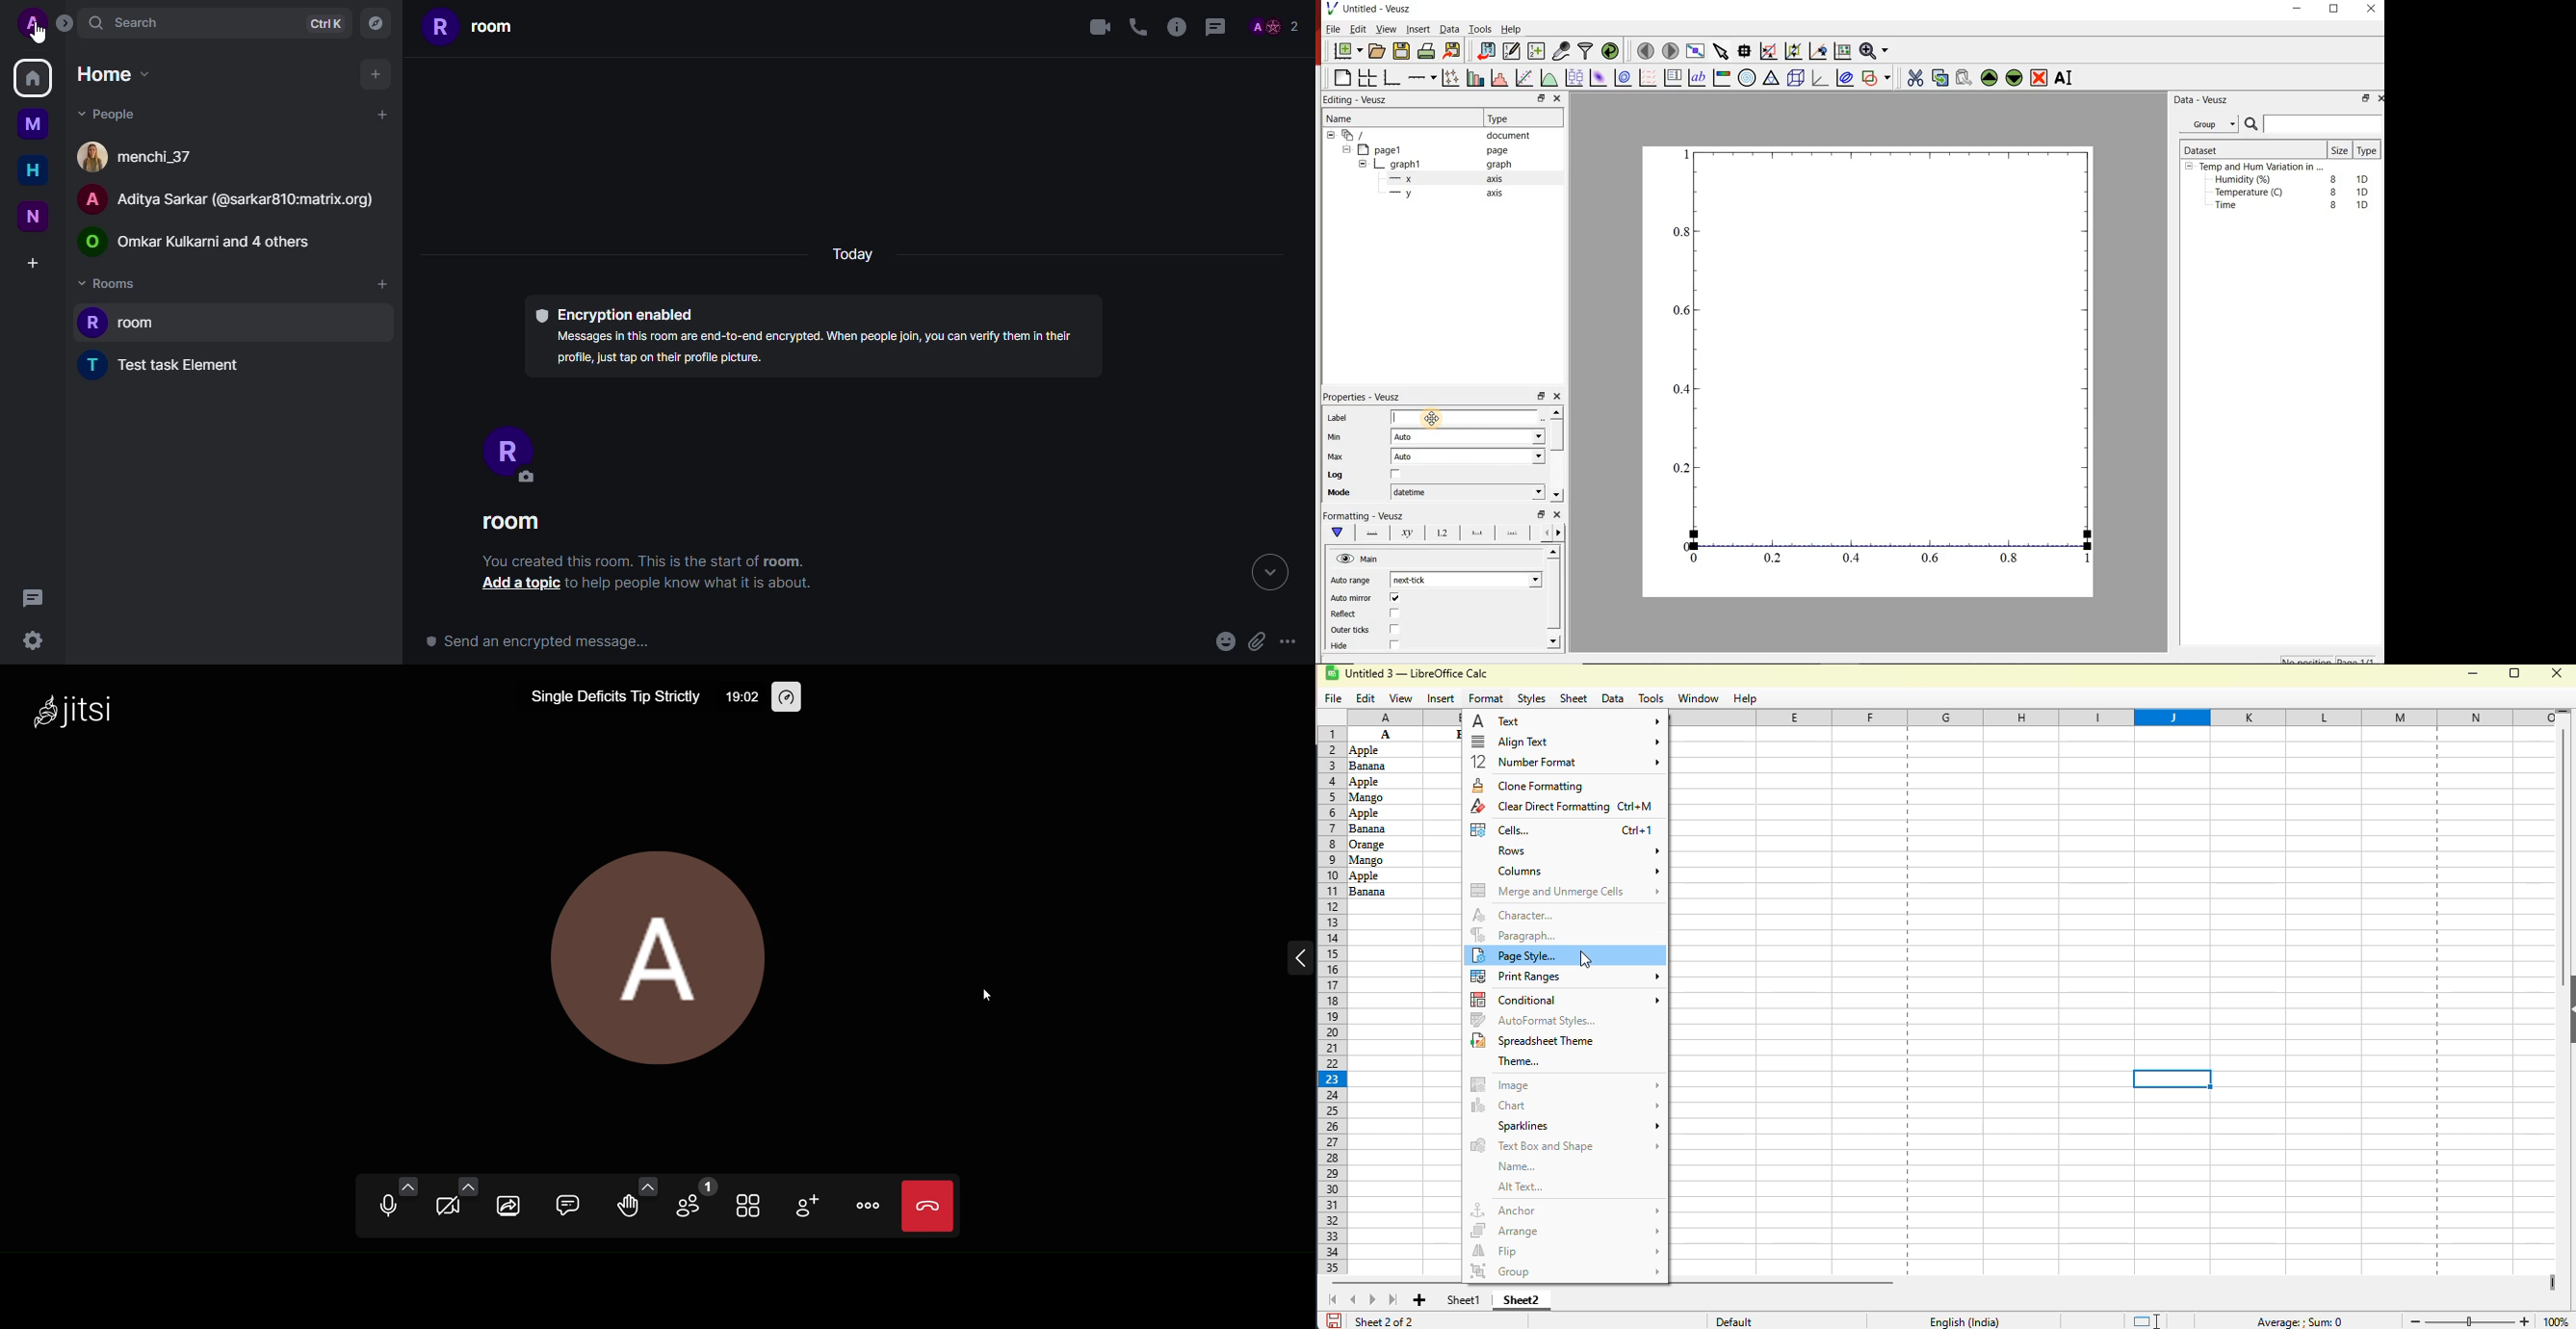 Image resolution: width=2576 pixels, height=1344 pixels. I want to click on major ticks, so click(1476, 532).